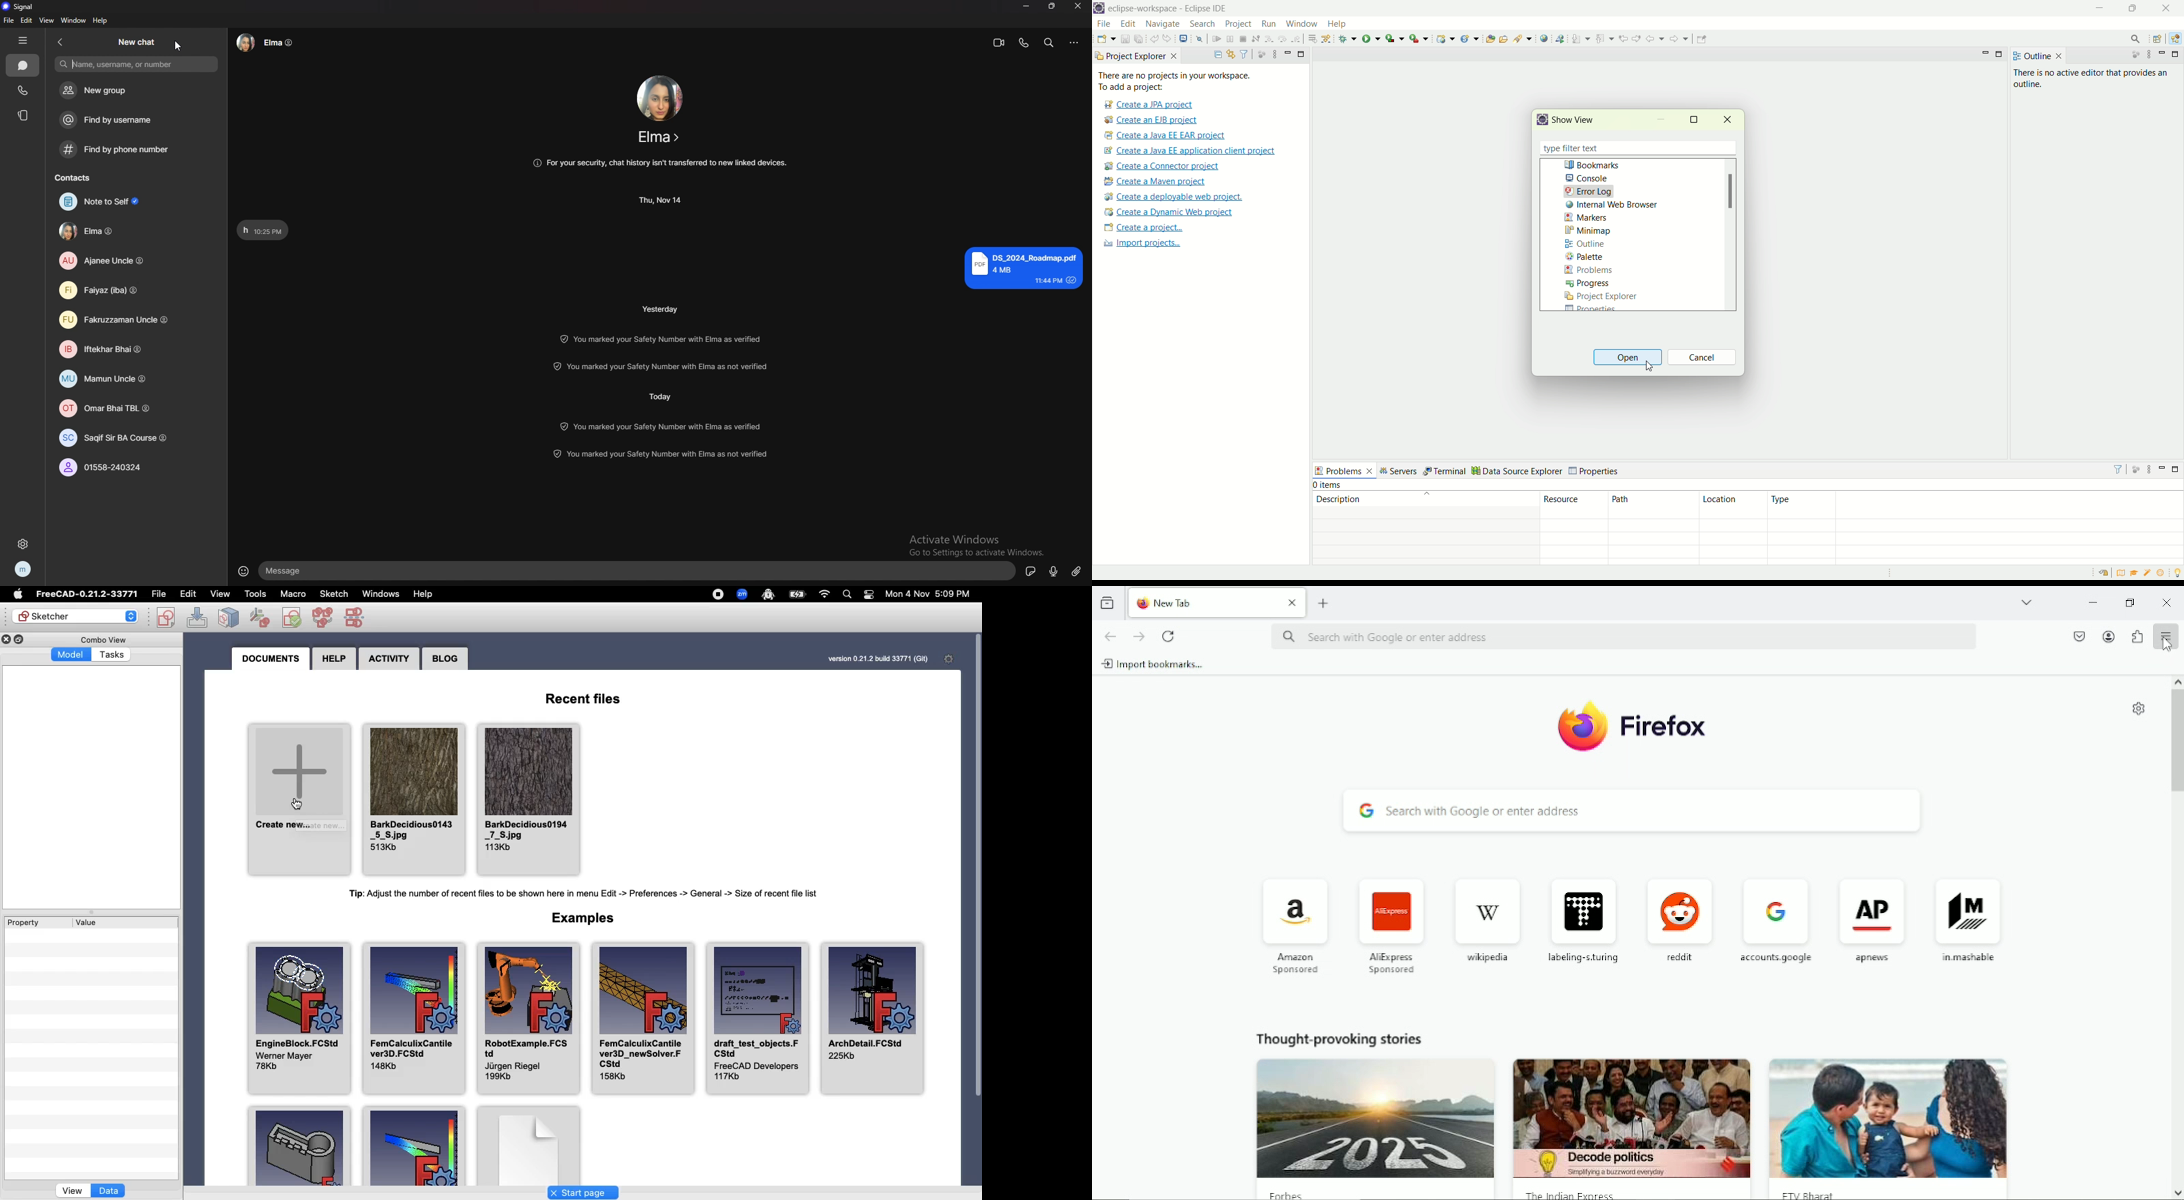  What do you see at coordinates (254, 594) in the screenshot?
I see `Tools` at bounding box center [254, 594].